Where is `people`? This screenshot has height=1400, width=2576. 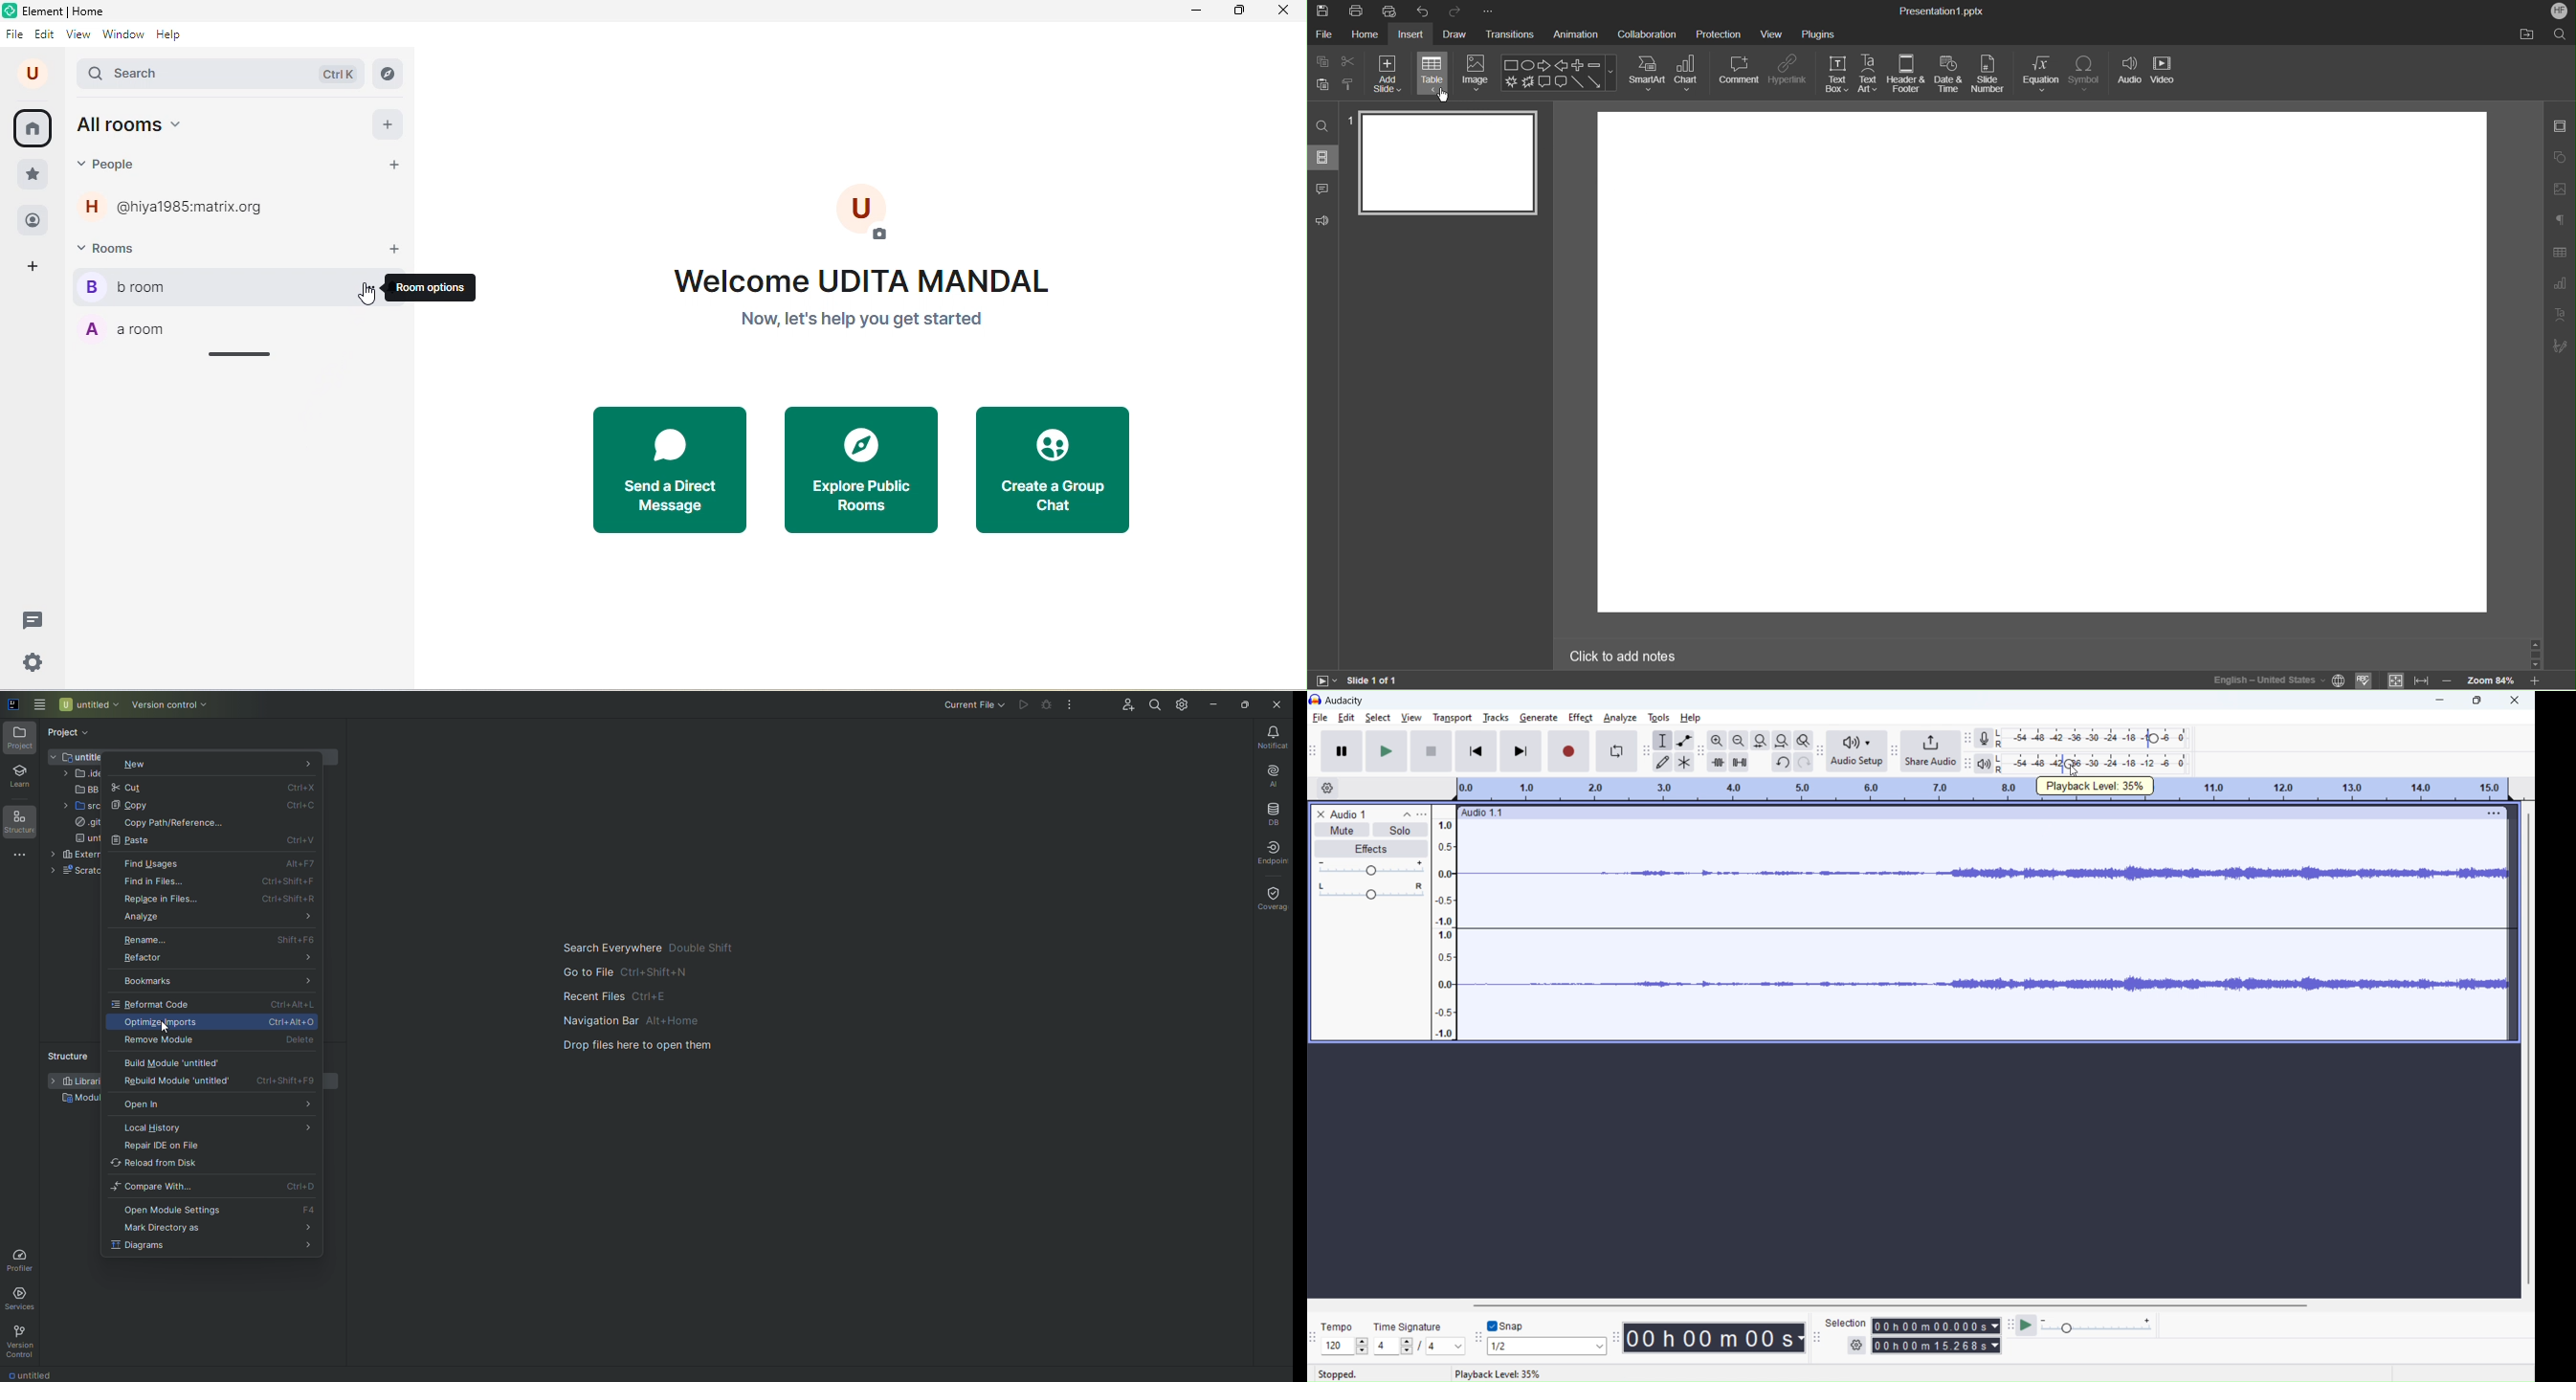
people is located at coordinates (33, 222).